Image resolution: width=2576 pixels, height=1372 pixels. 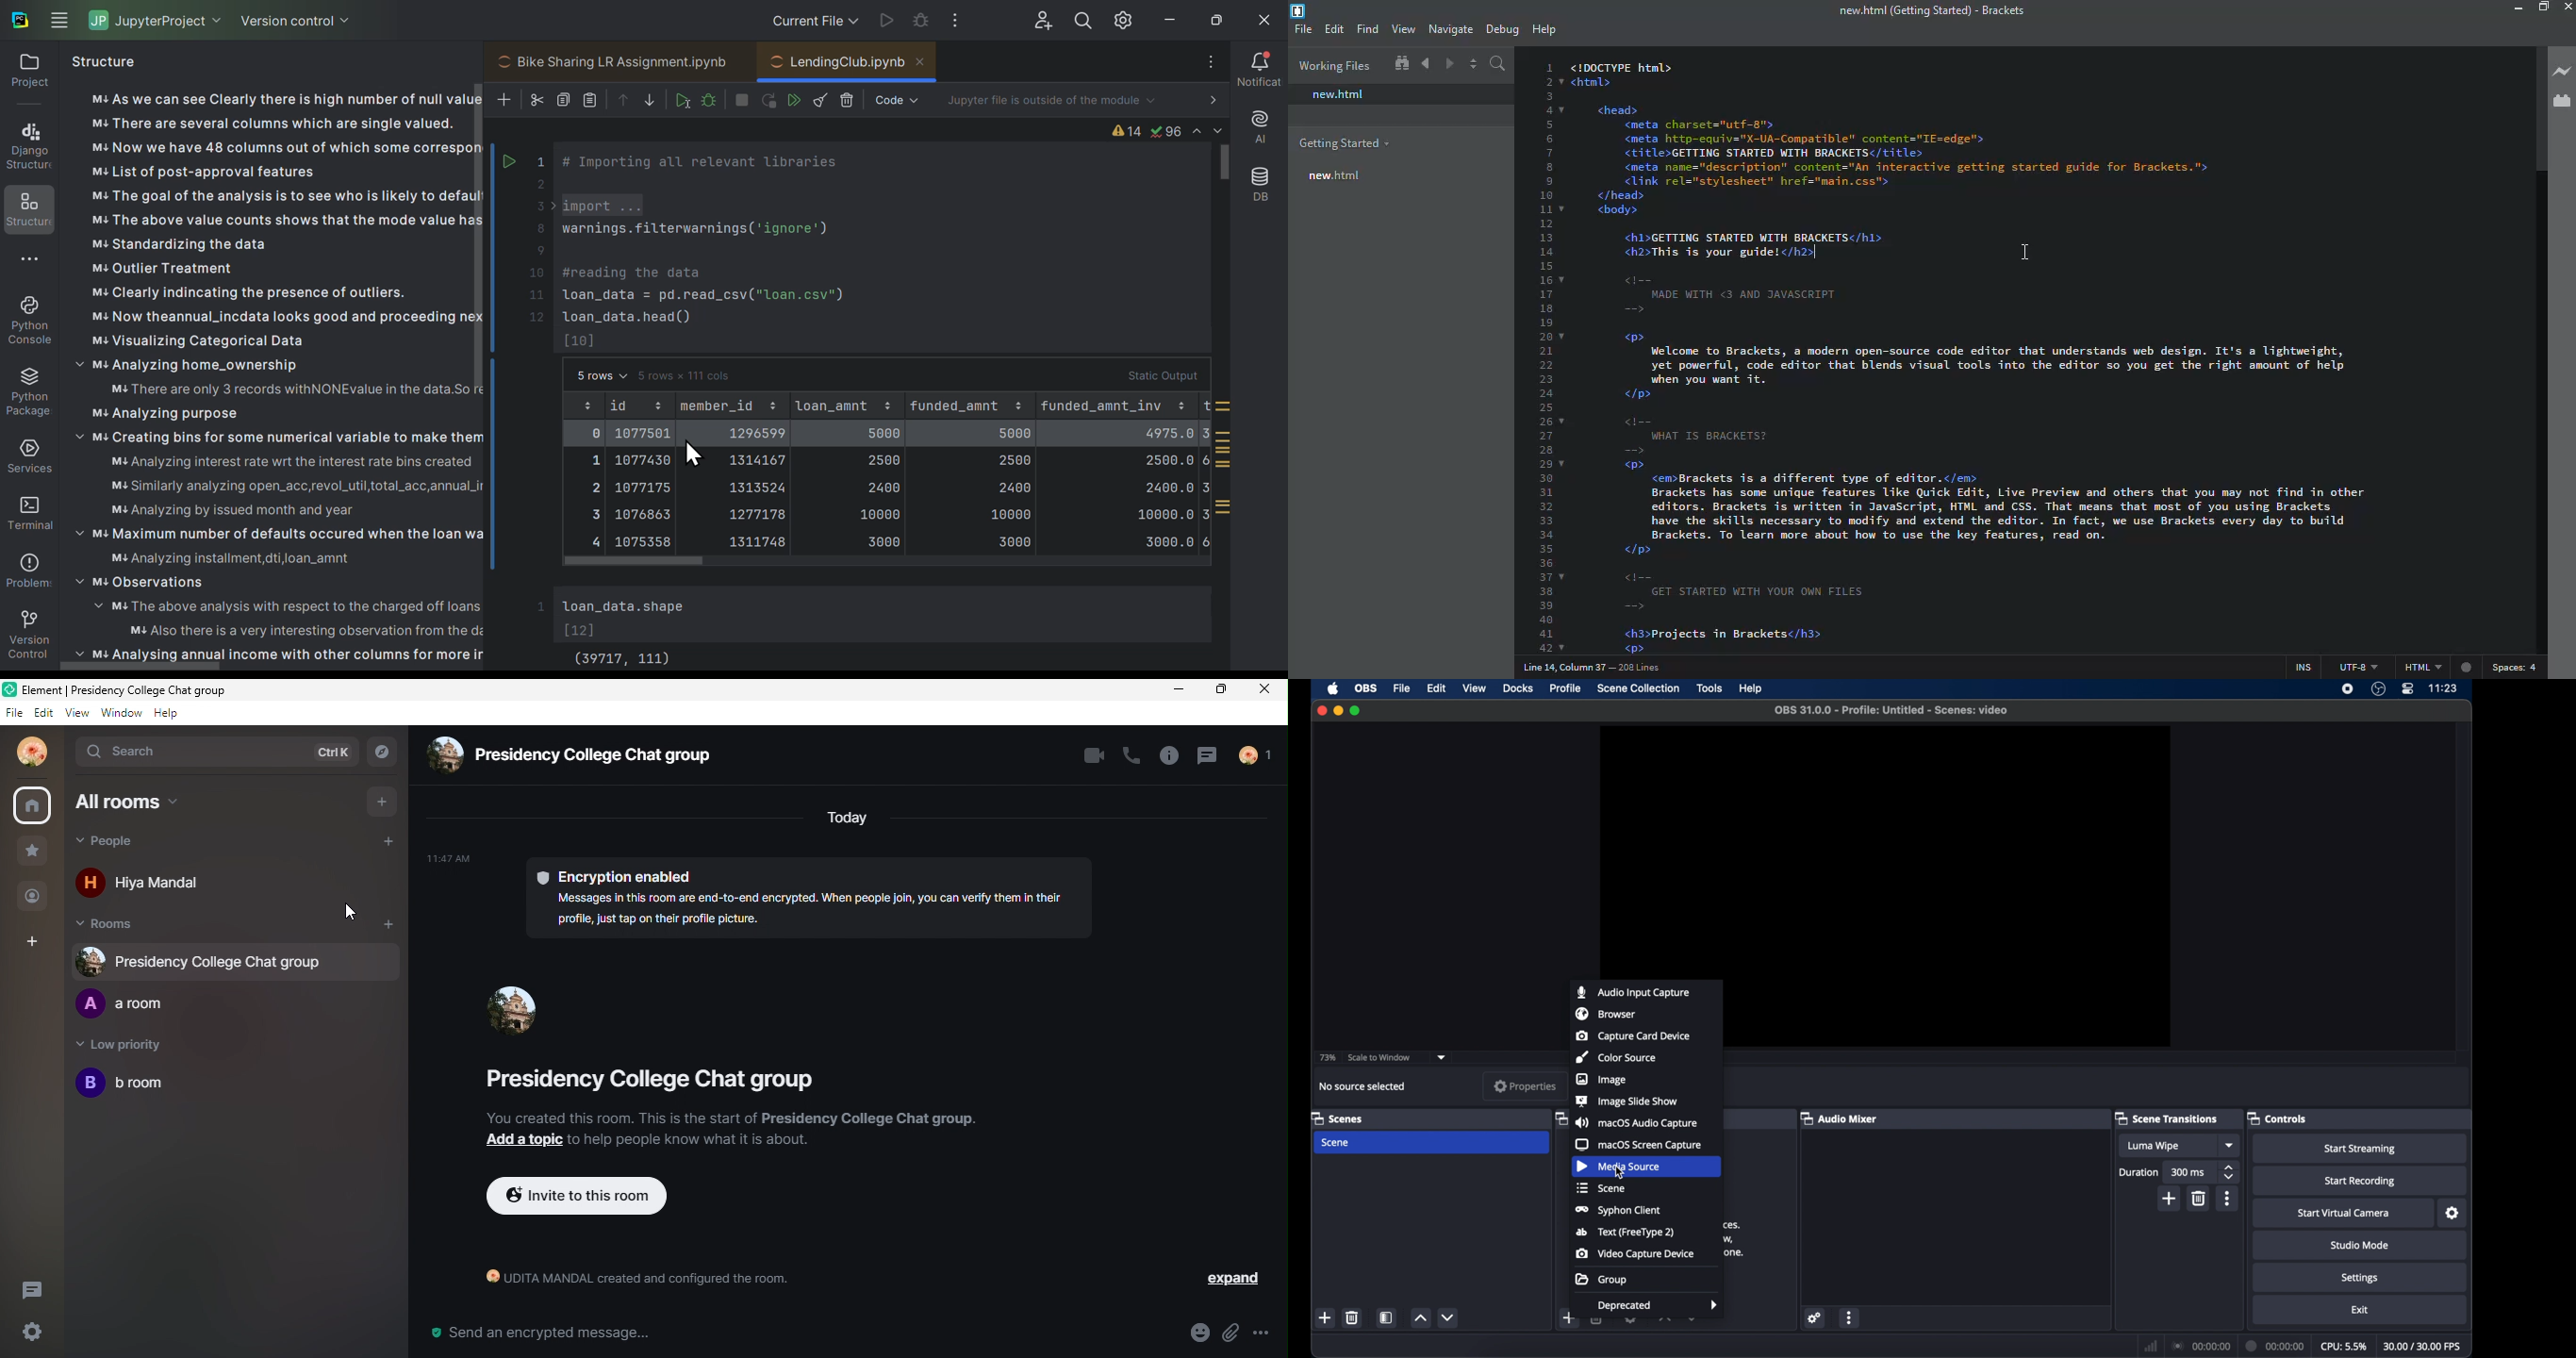 I want to click on invited to this room, so click(x=577, y=1198).